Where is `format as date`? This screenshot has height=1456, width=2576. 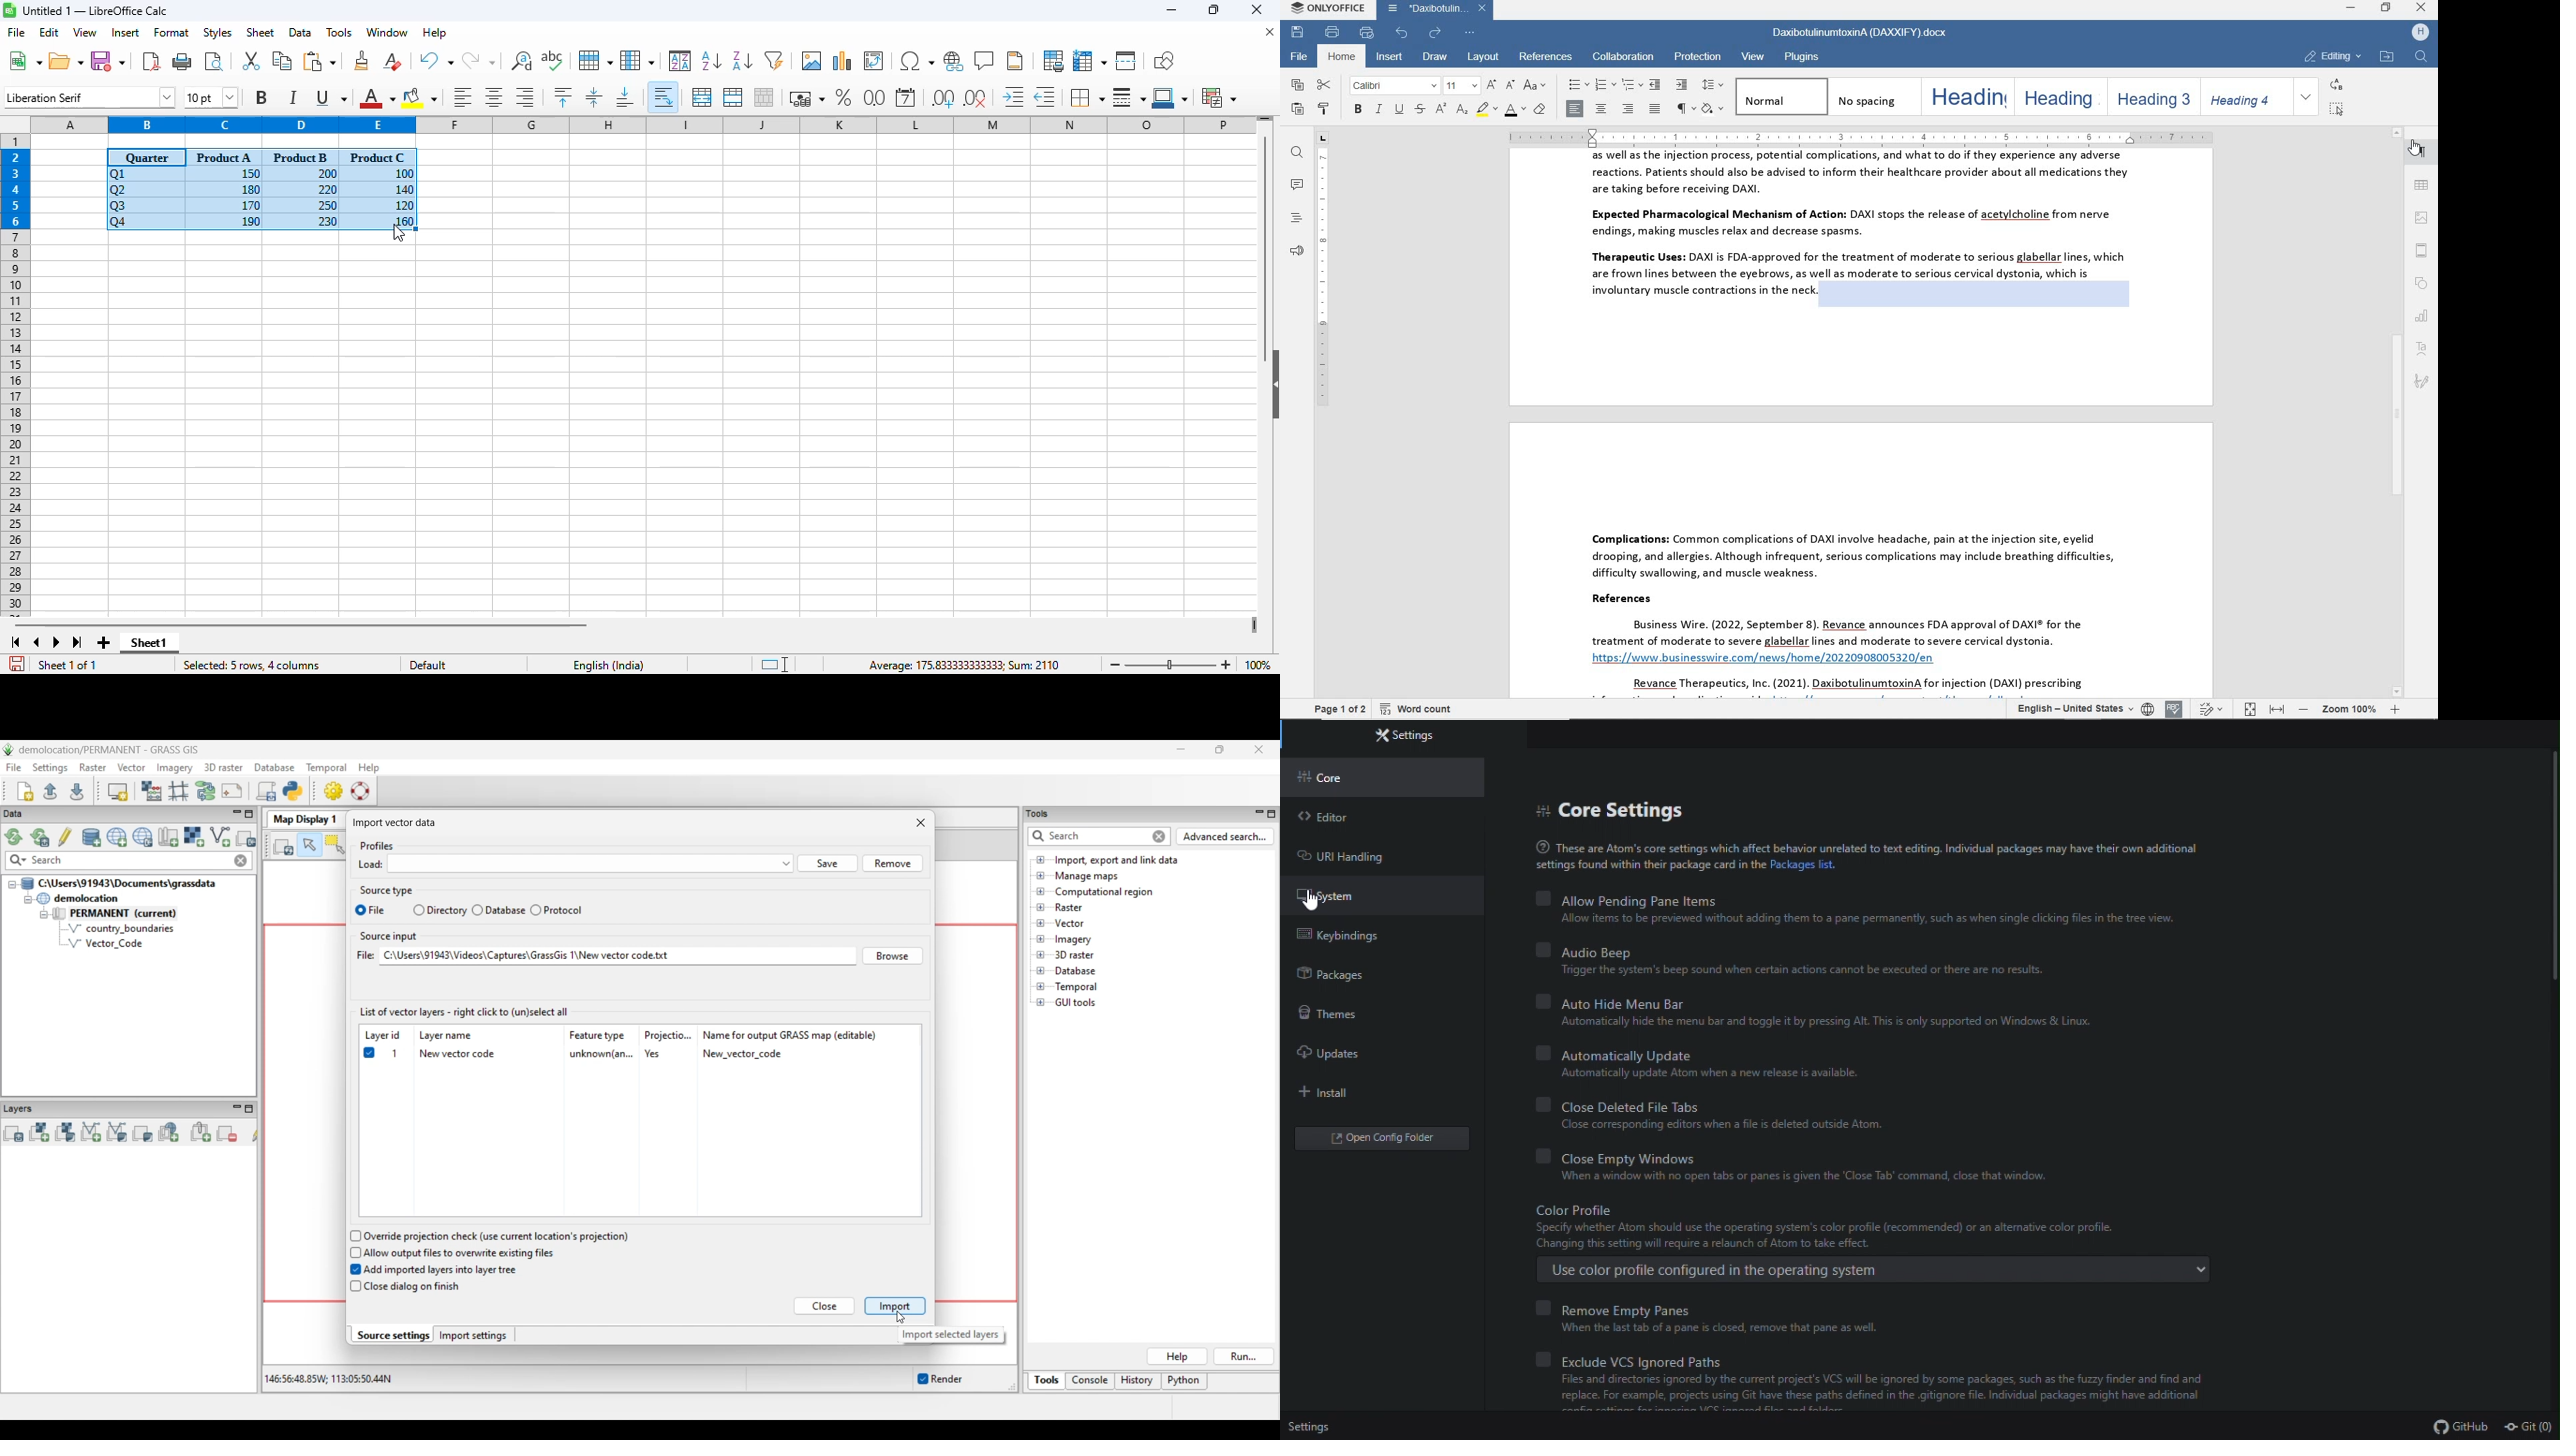 format as date is located at coordinates (905, 97).